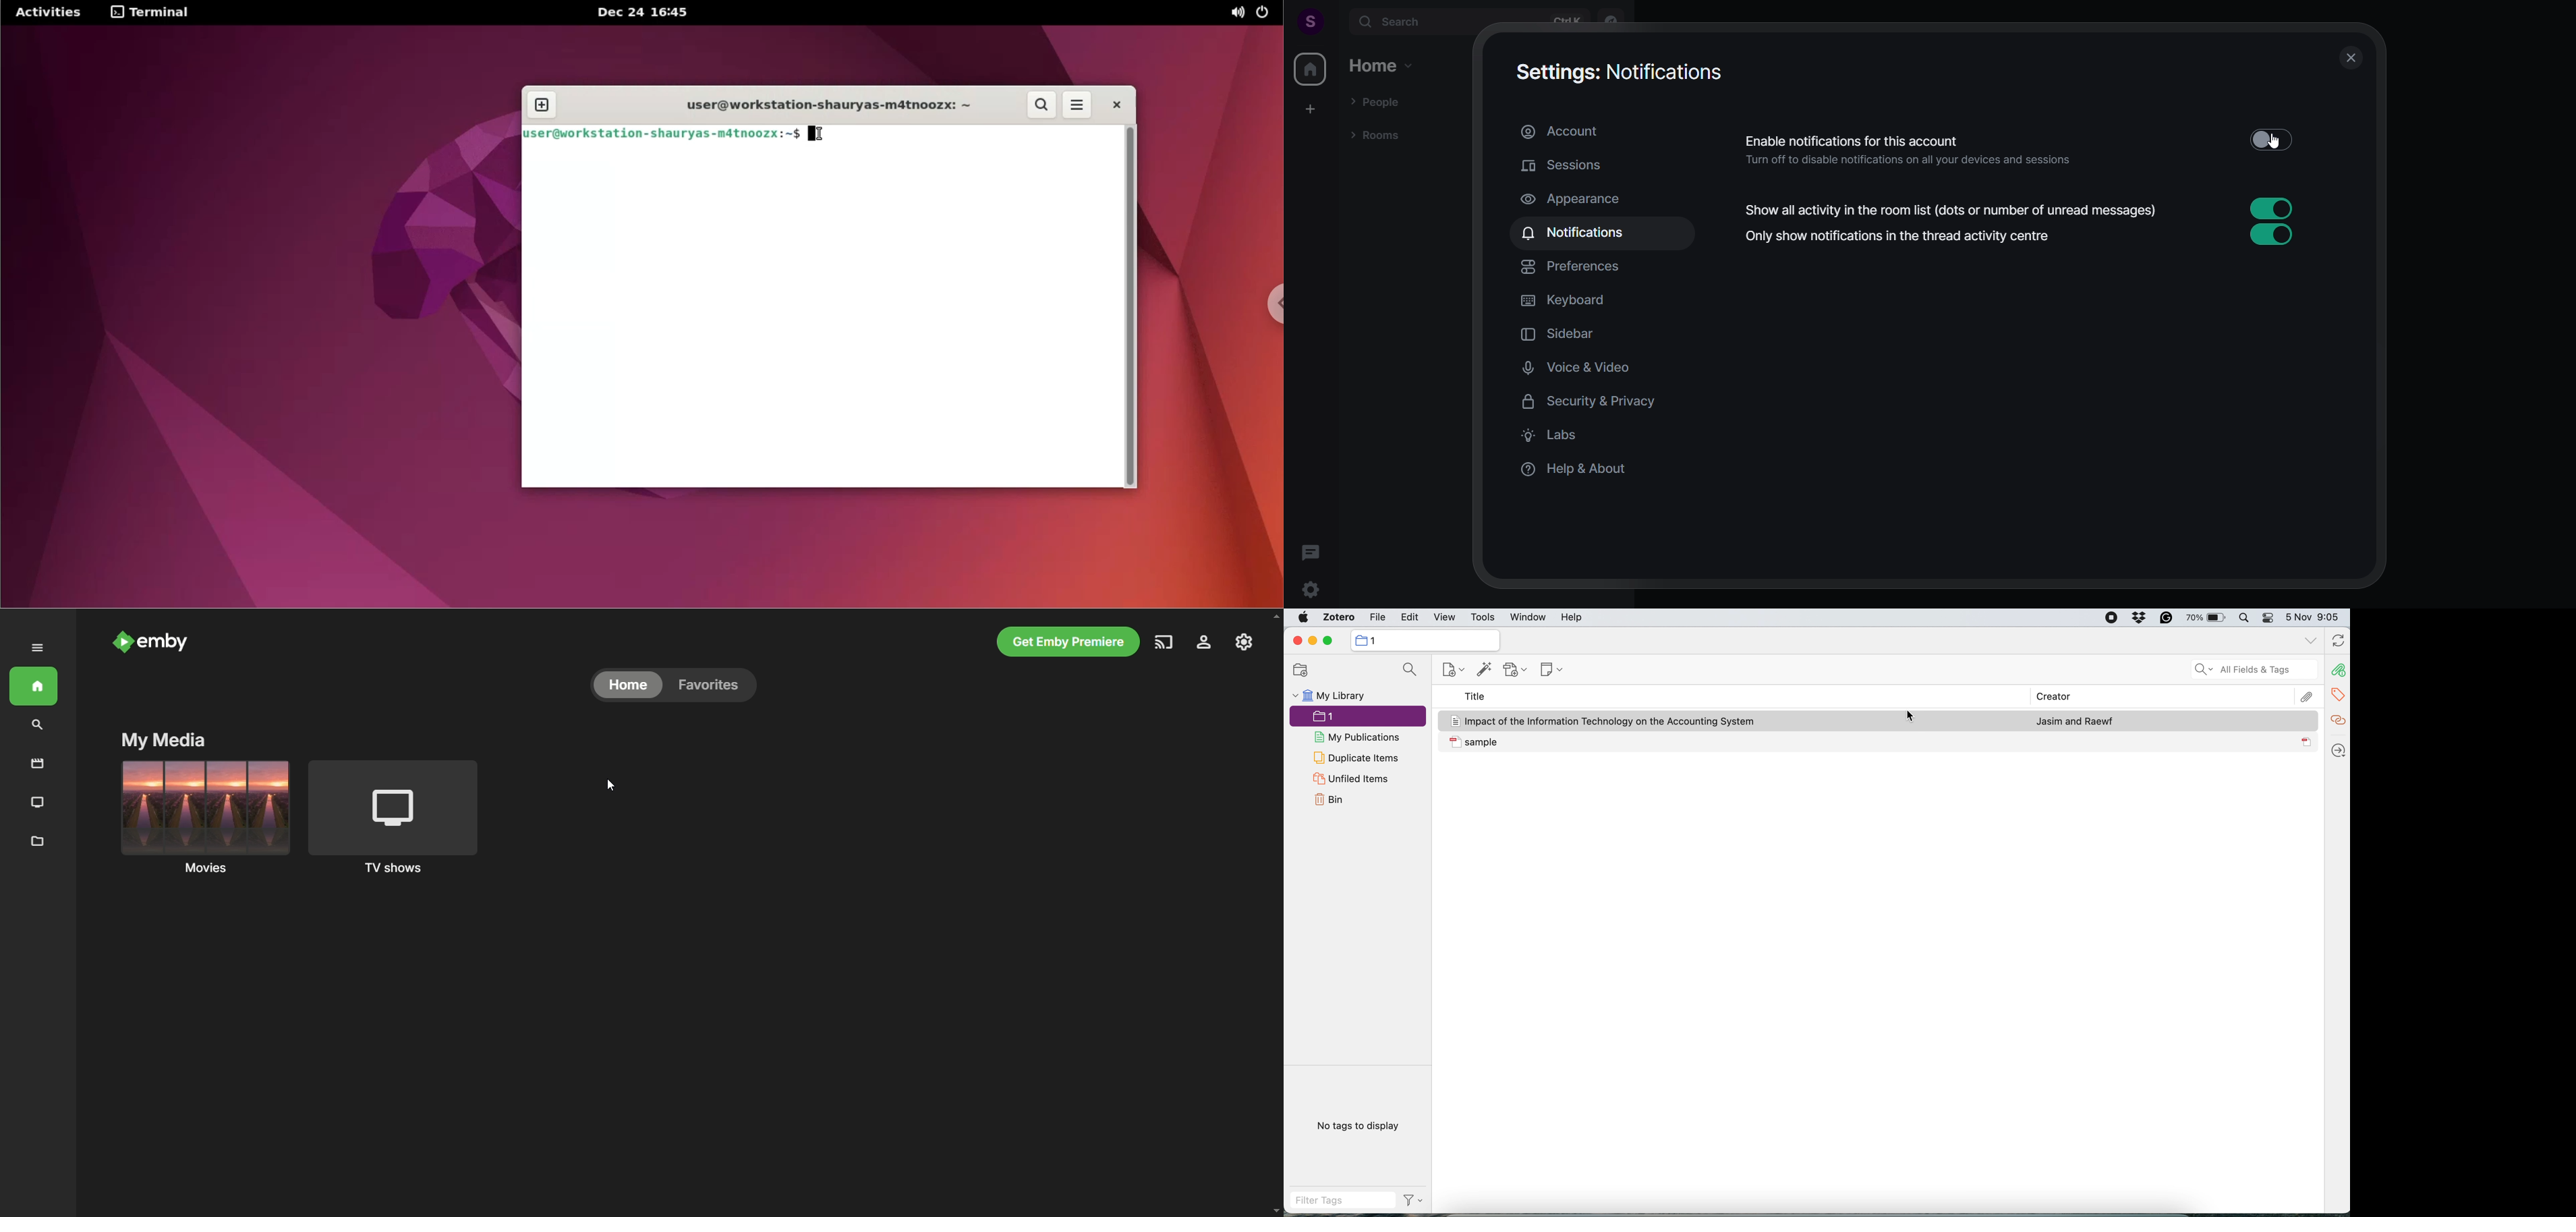 Image resolution: width=2576 pixels, height=1232 pixels. Describe the element at coordinates (1482, 618) in the screenshot. I see `tools` at that location.